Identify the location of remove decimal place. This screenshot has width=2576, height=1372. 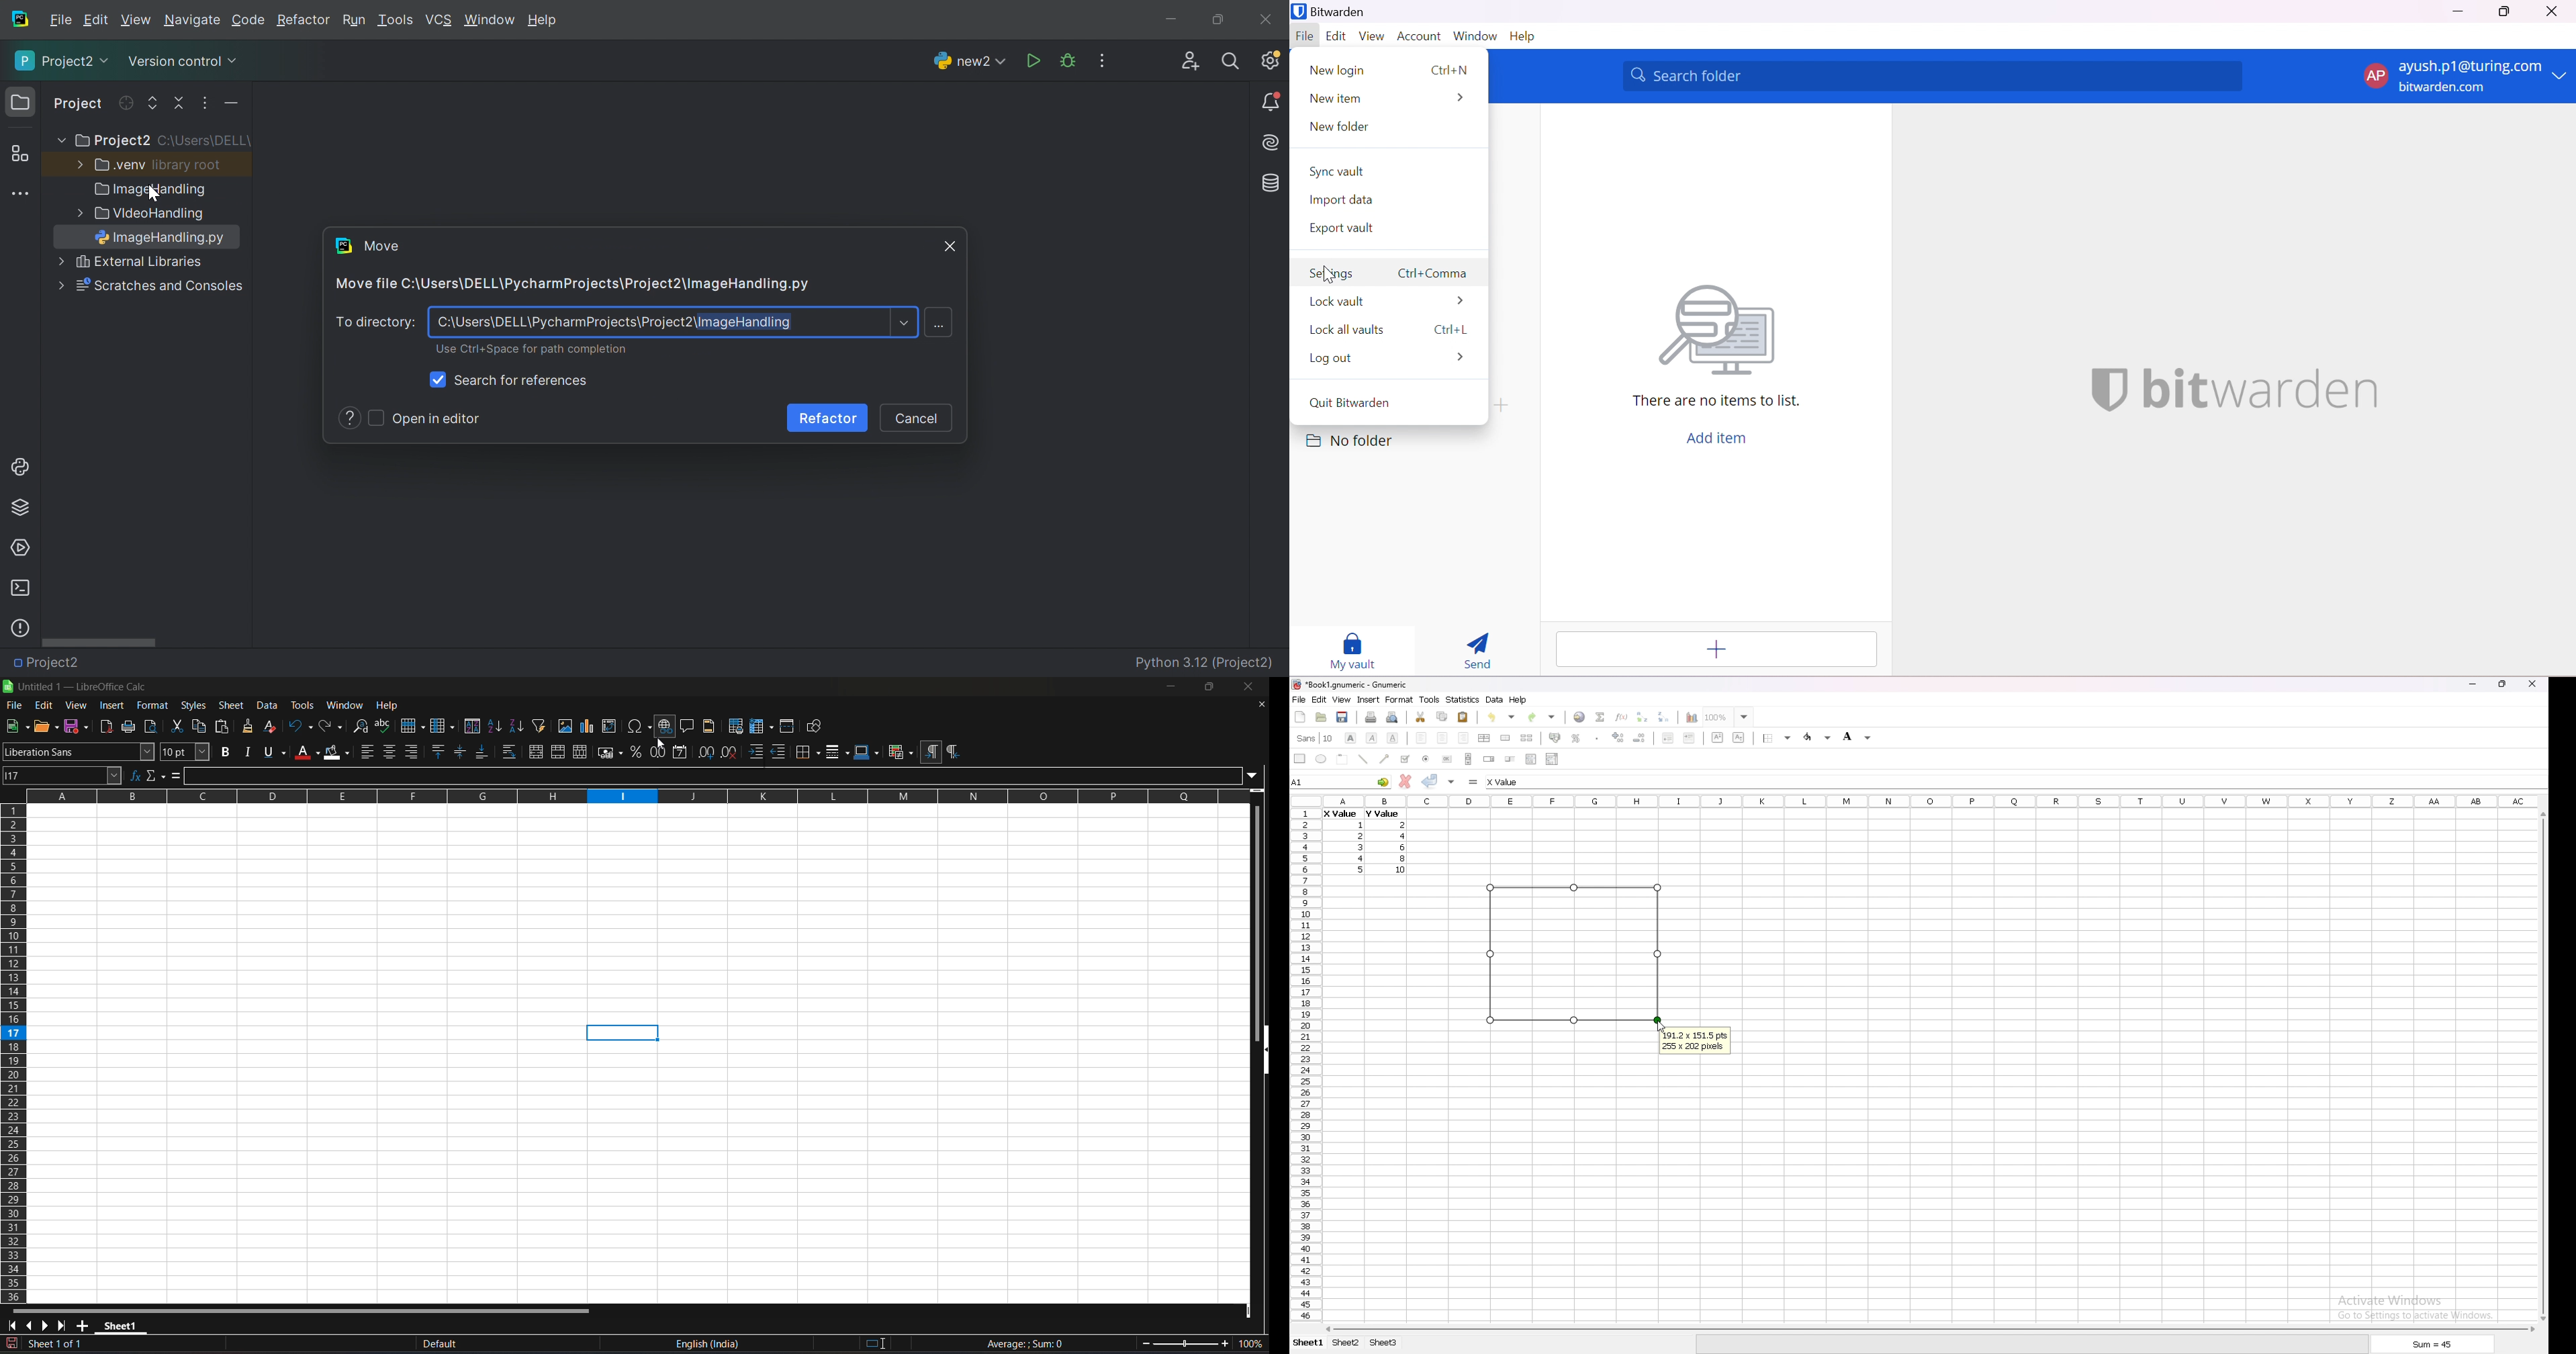
(730, 752).